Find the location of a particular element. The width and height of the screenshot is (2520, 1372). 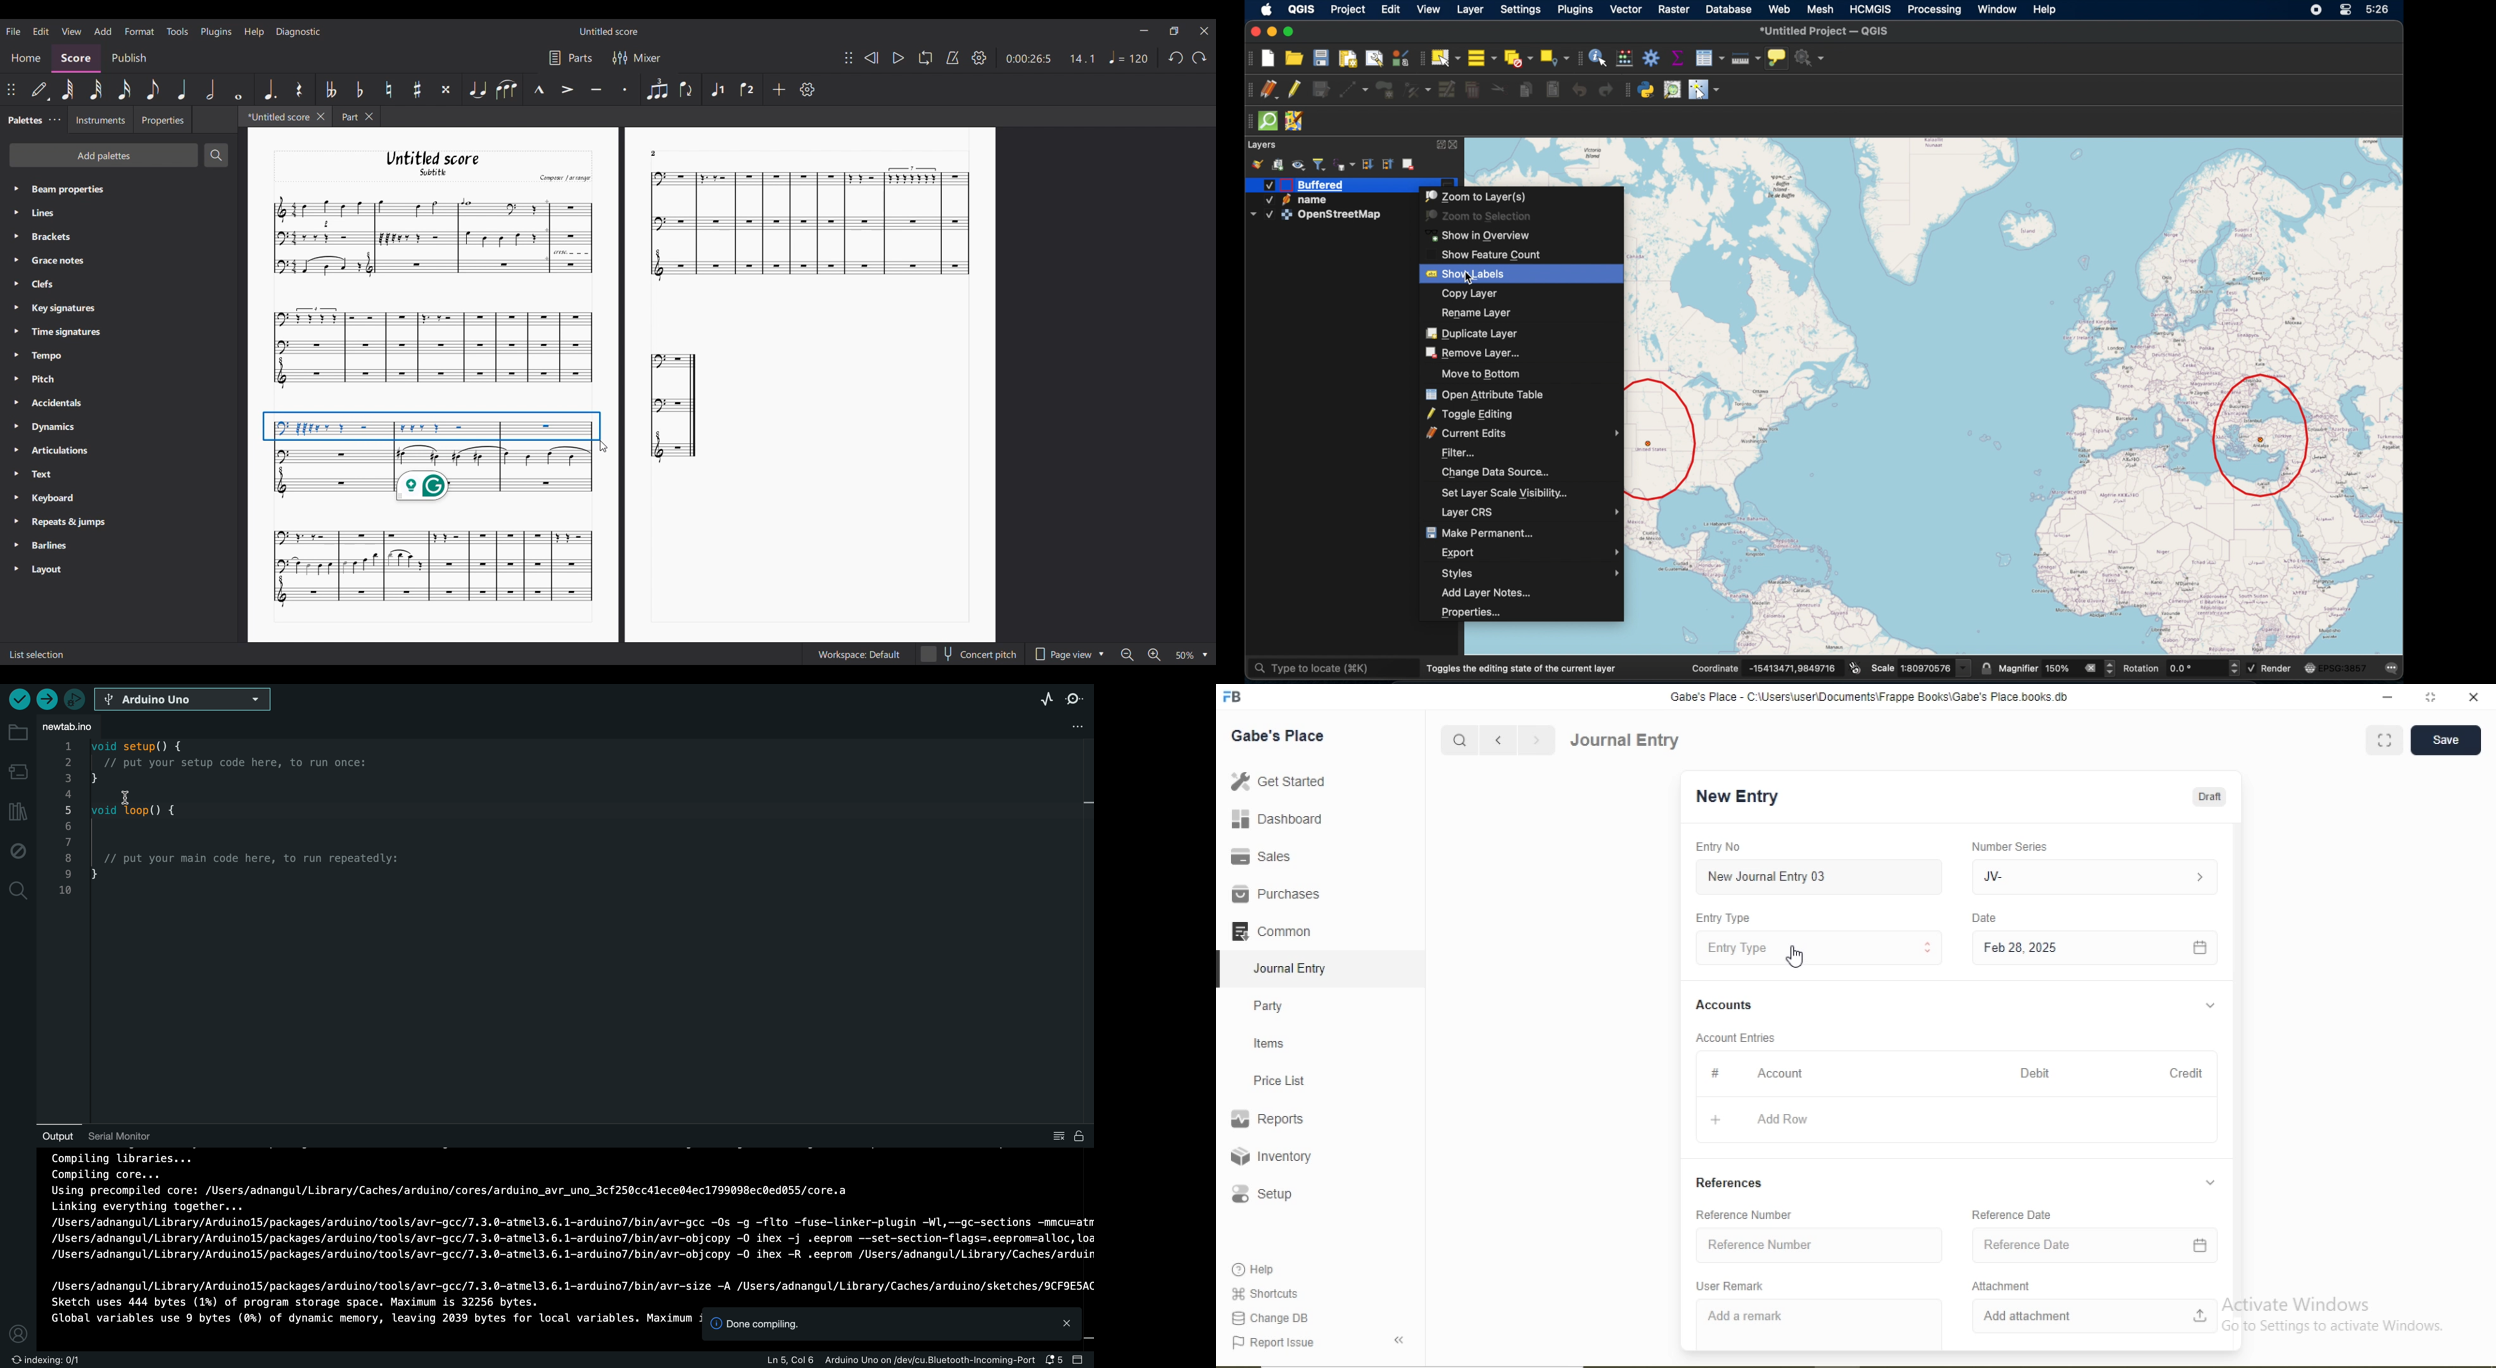

redo is located at coordinates (1606, 90).